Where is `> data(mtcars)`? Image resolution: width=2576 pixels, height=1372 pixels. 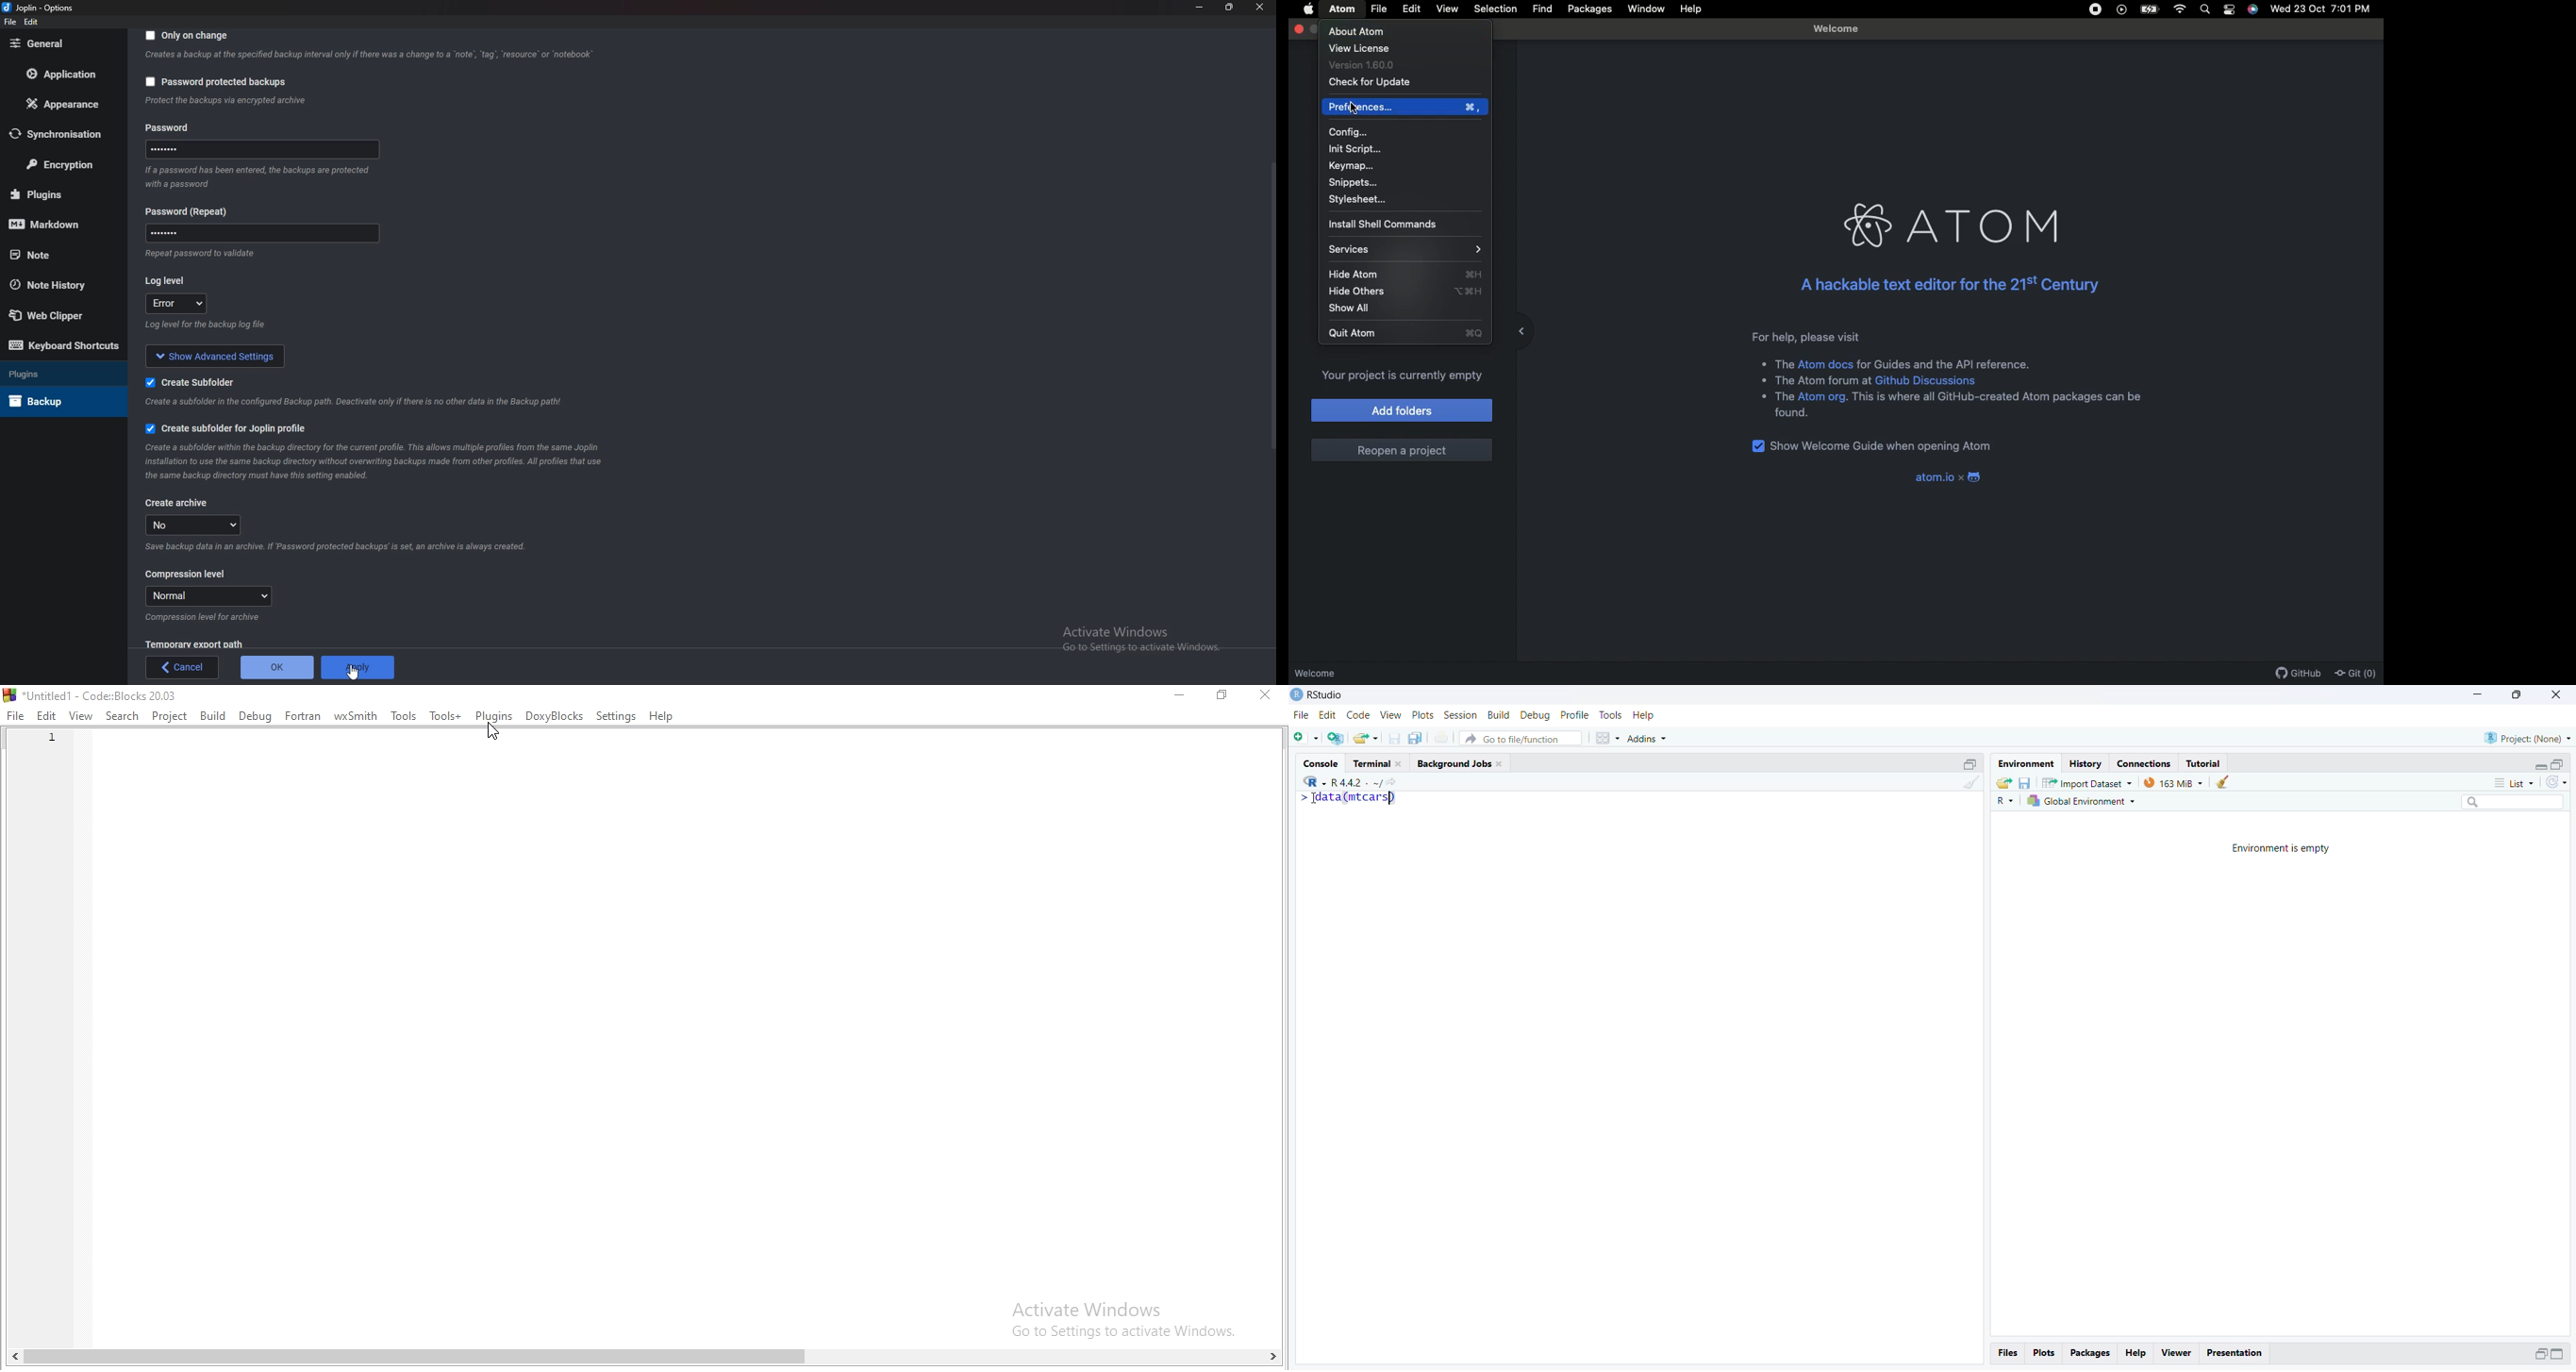
> data(mtcars) is located at coordinates (1348, 798).